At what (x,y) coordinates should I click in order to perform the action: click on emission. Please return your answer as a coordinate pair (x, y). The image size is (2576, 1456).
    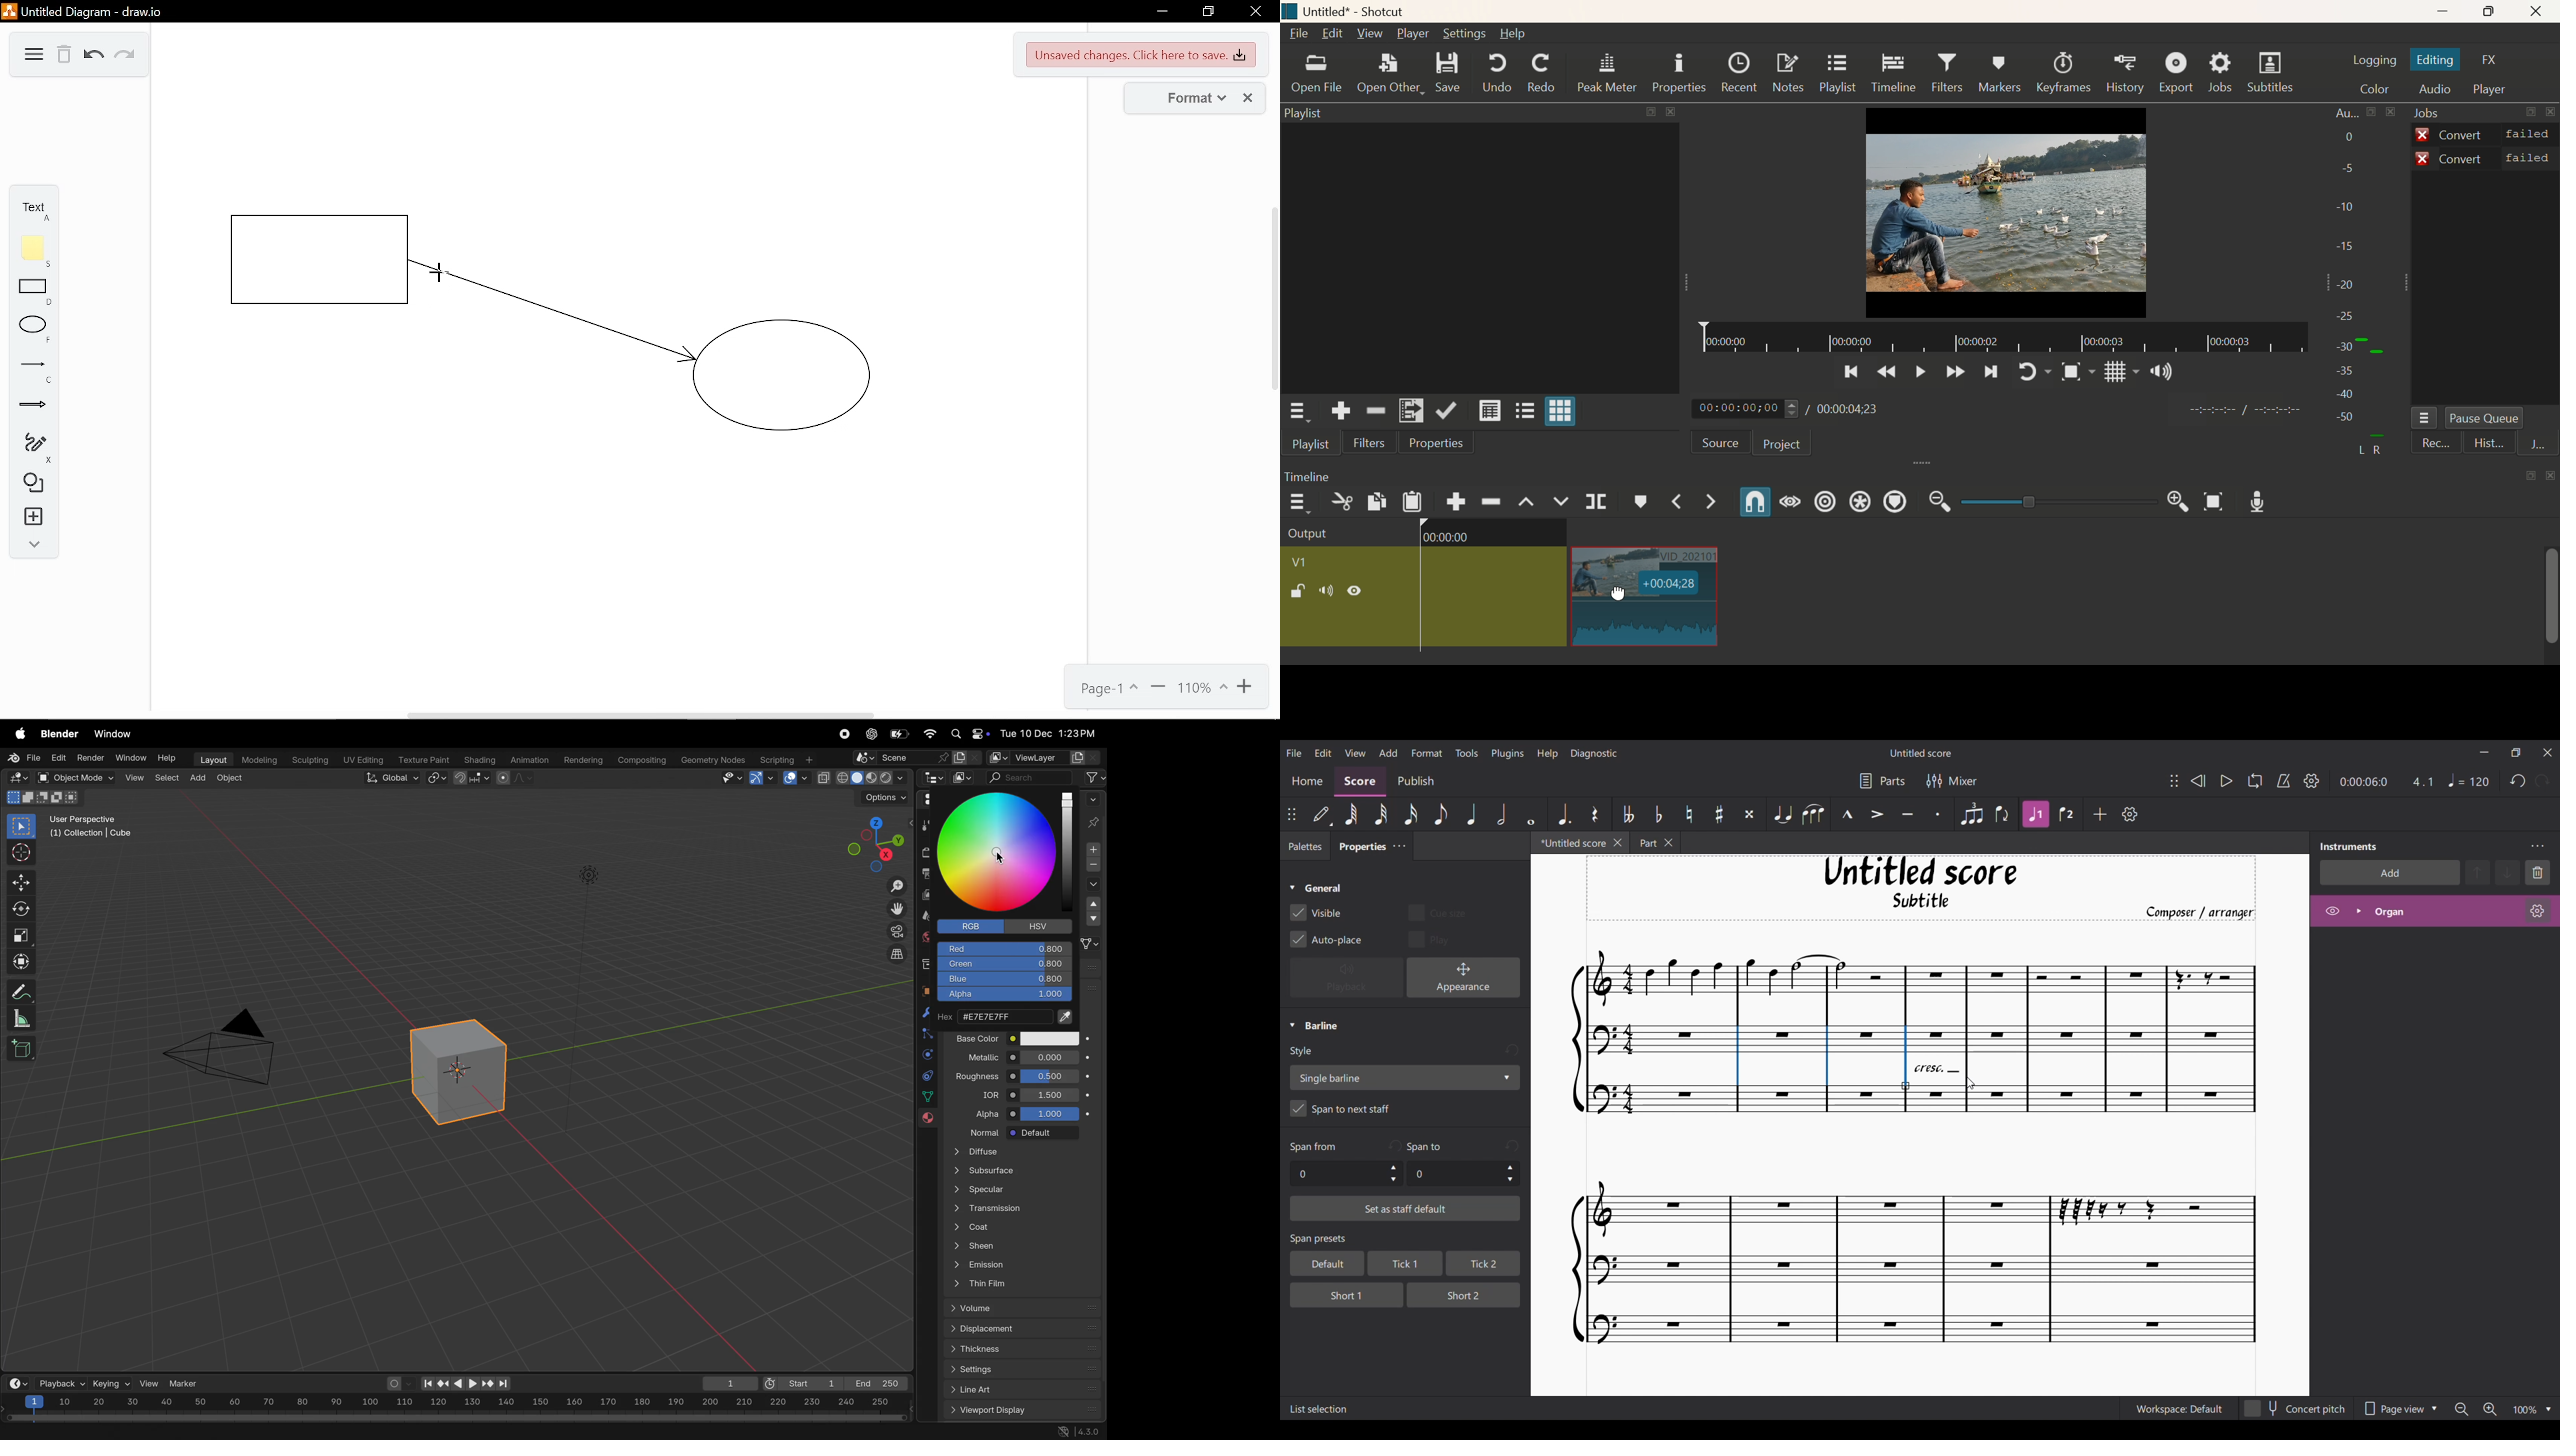
    Looking at the image, I should click on (1022, 1264).